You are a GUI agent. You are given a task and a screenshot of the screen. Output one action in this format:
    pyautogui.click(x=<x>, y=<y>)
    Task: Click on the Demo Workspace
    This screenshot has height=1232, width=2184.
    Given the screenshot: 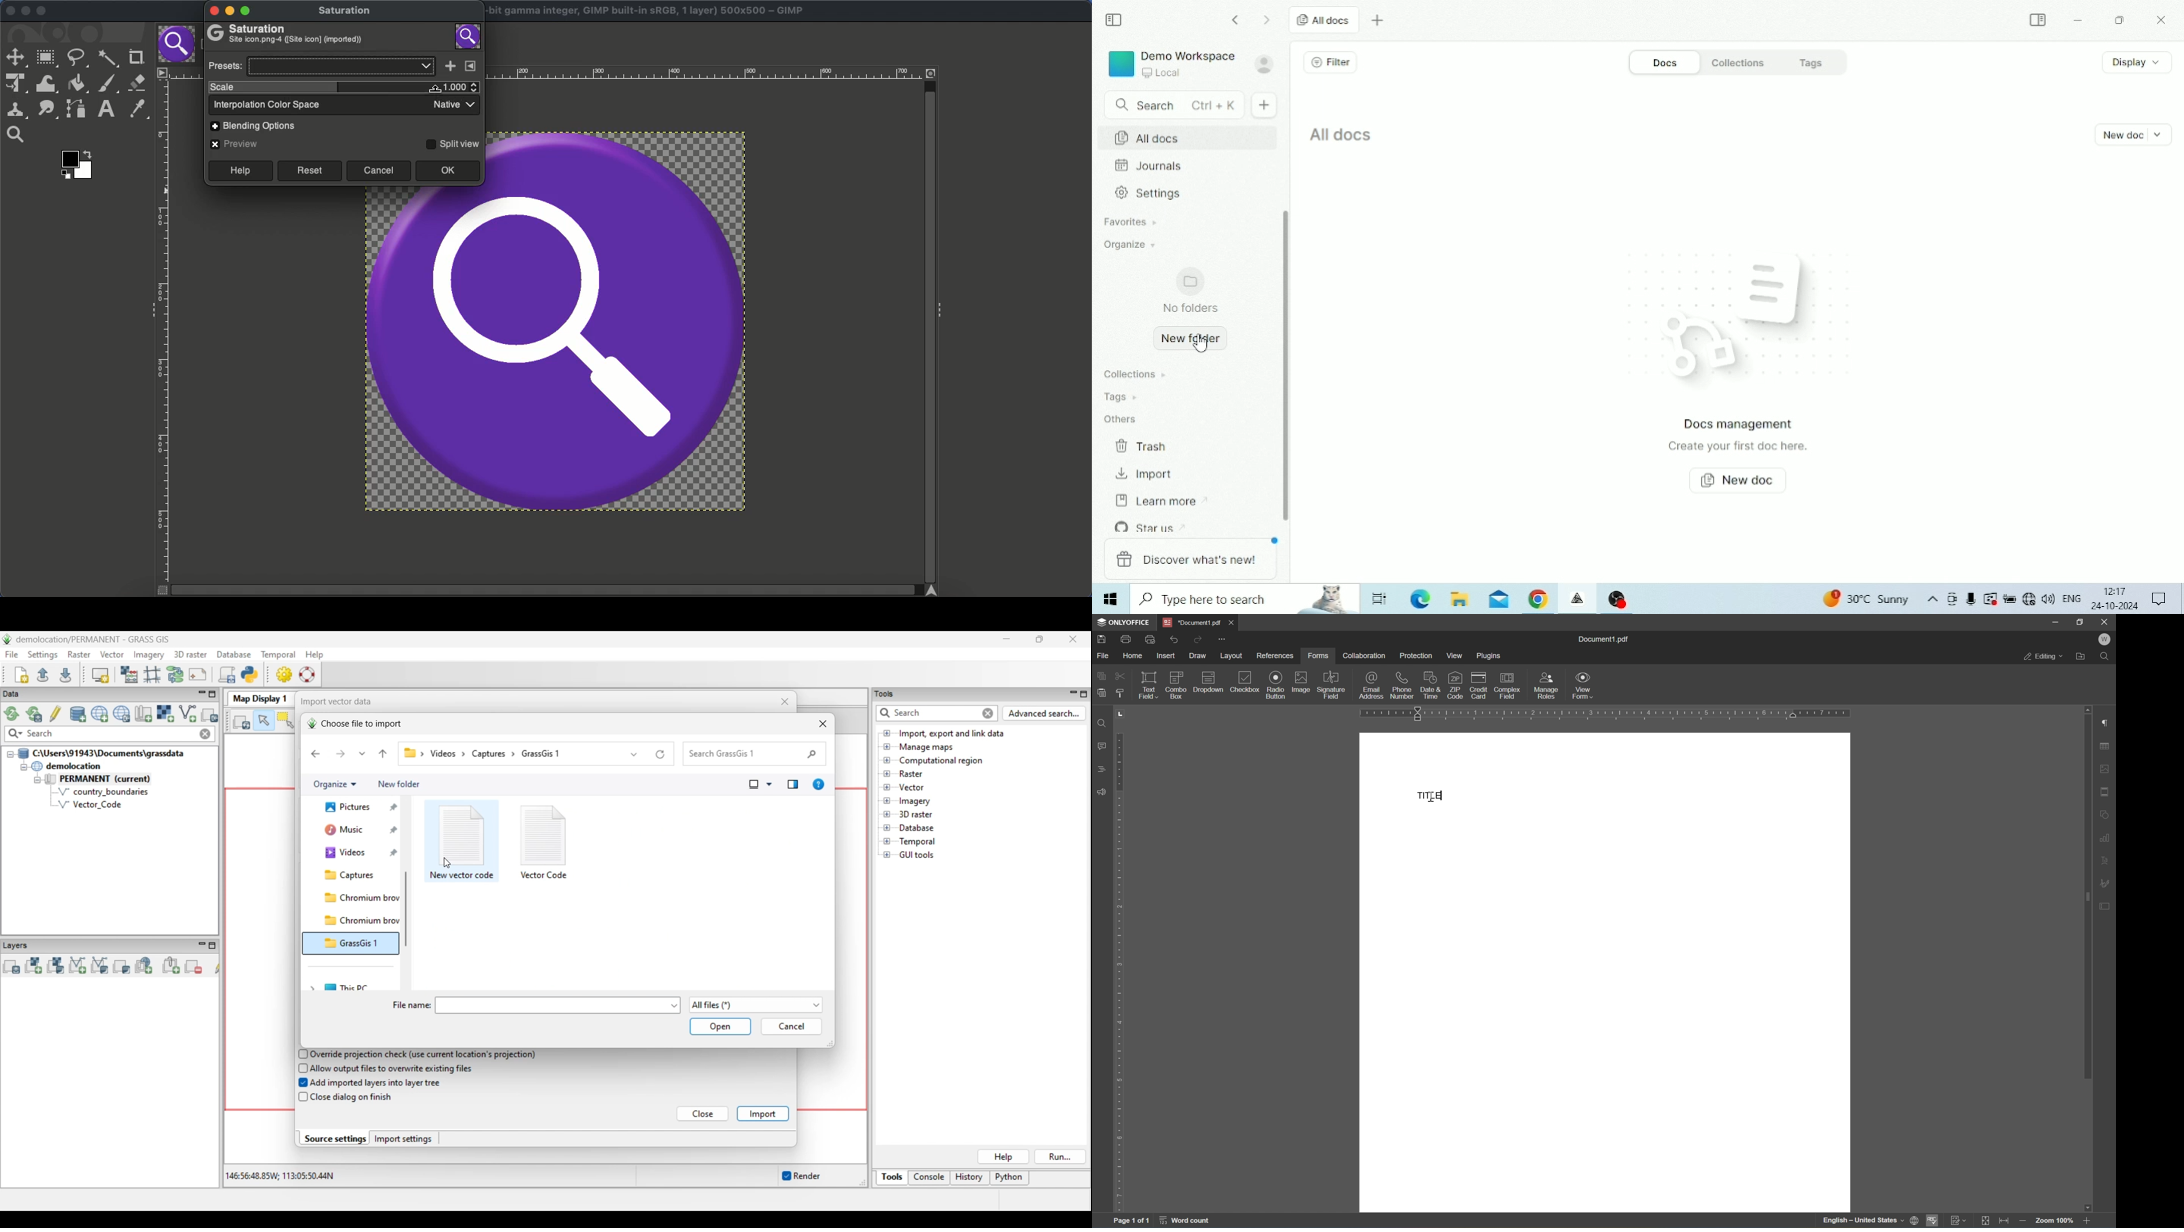 What is the action you would take?
    pyautogui.click(x=1171, y=64)
    